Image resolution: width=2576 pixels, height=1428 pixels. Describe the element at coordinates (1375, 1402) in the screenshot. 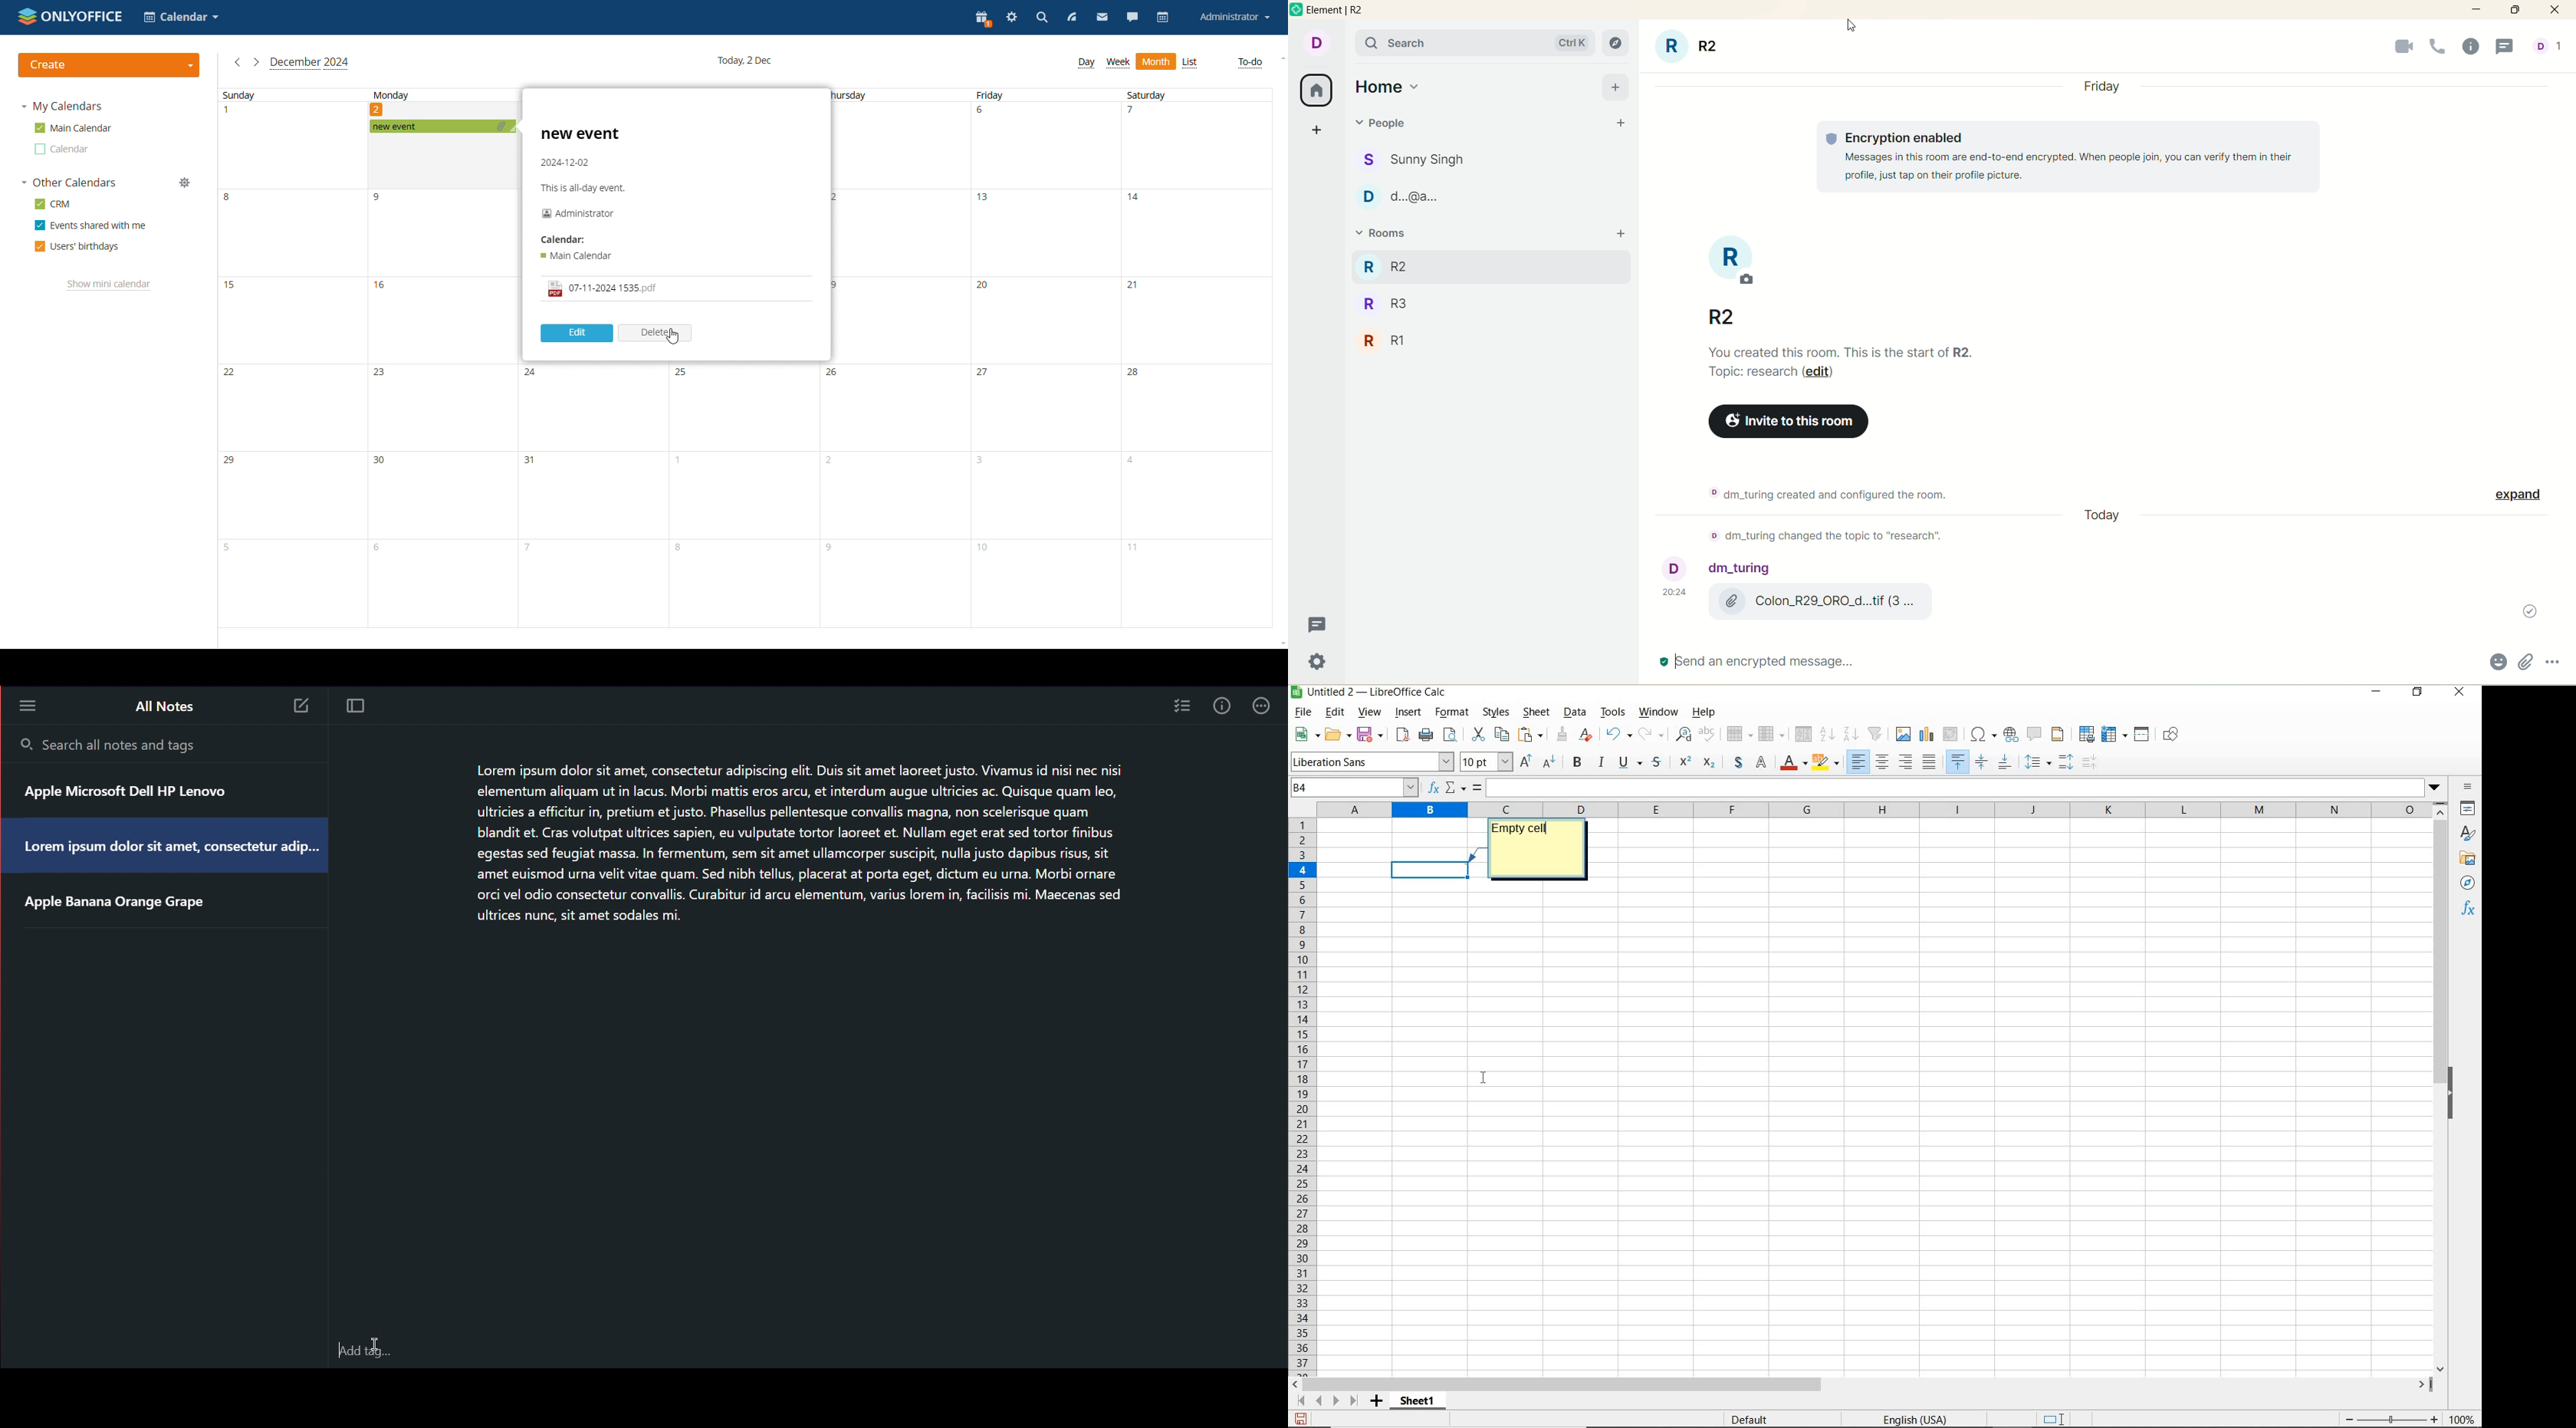

I see `add sheet` at that location.